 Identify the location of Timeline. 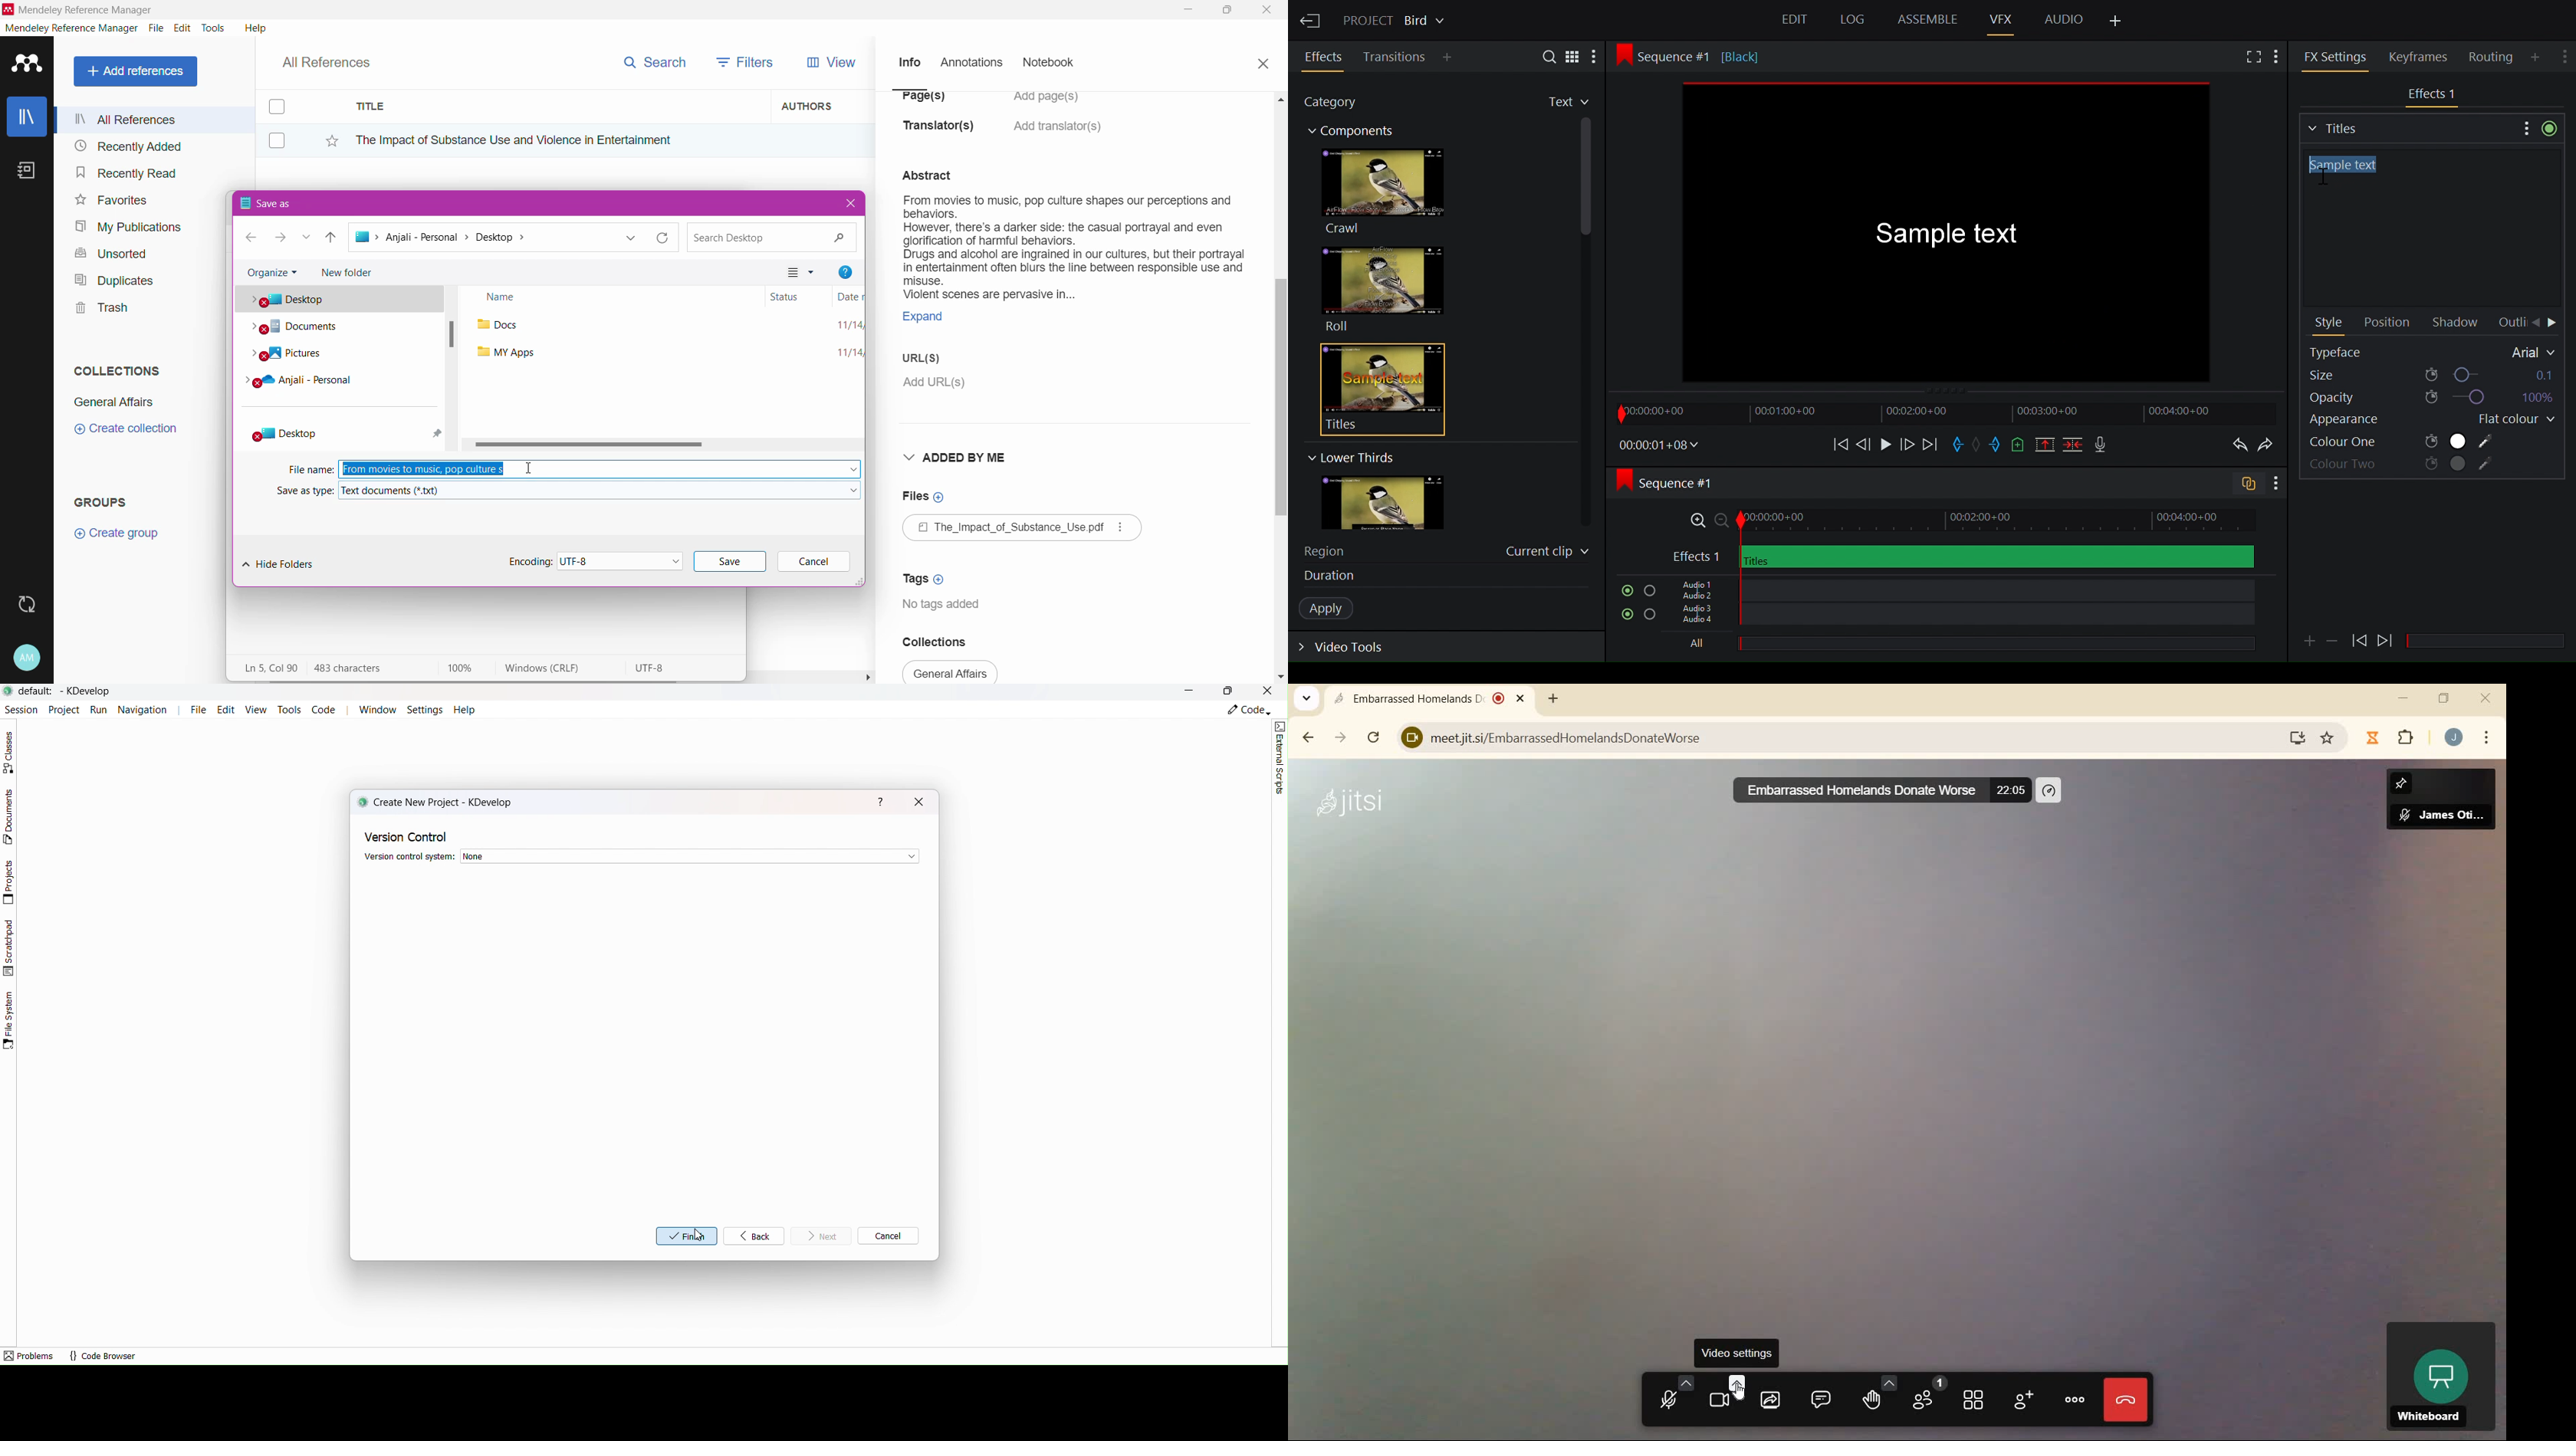
(1945, 413).